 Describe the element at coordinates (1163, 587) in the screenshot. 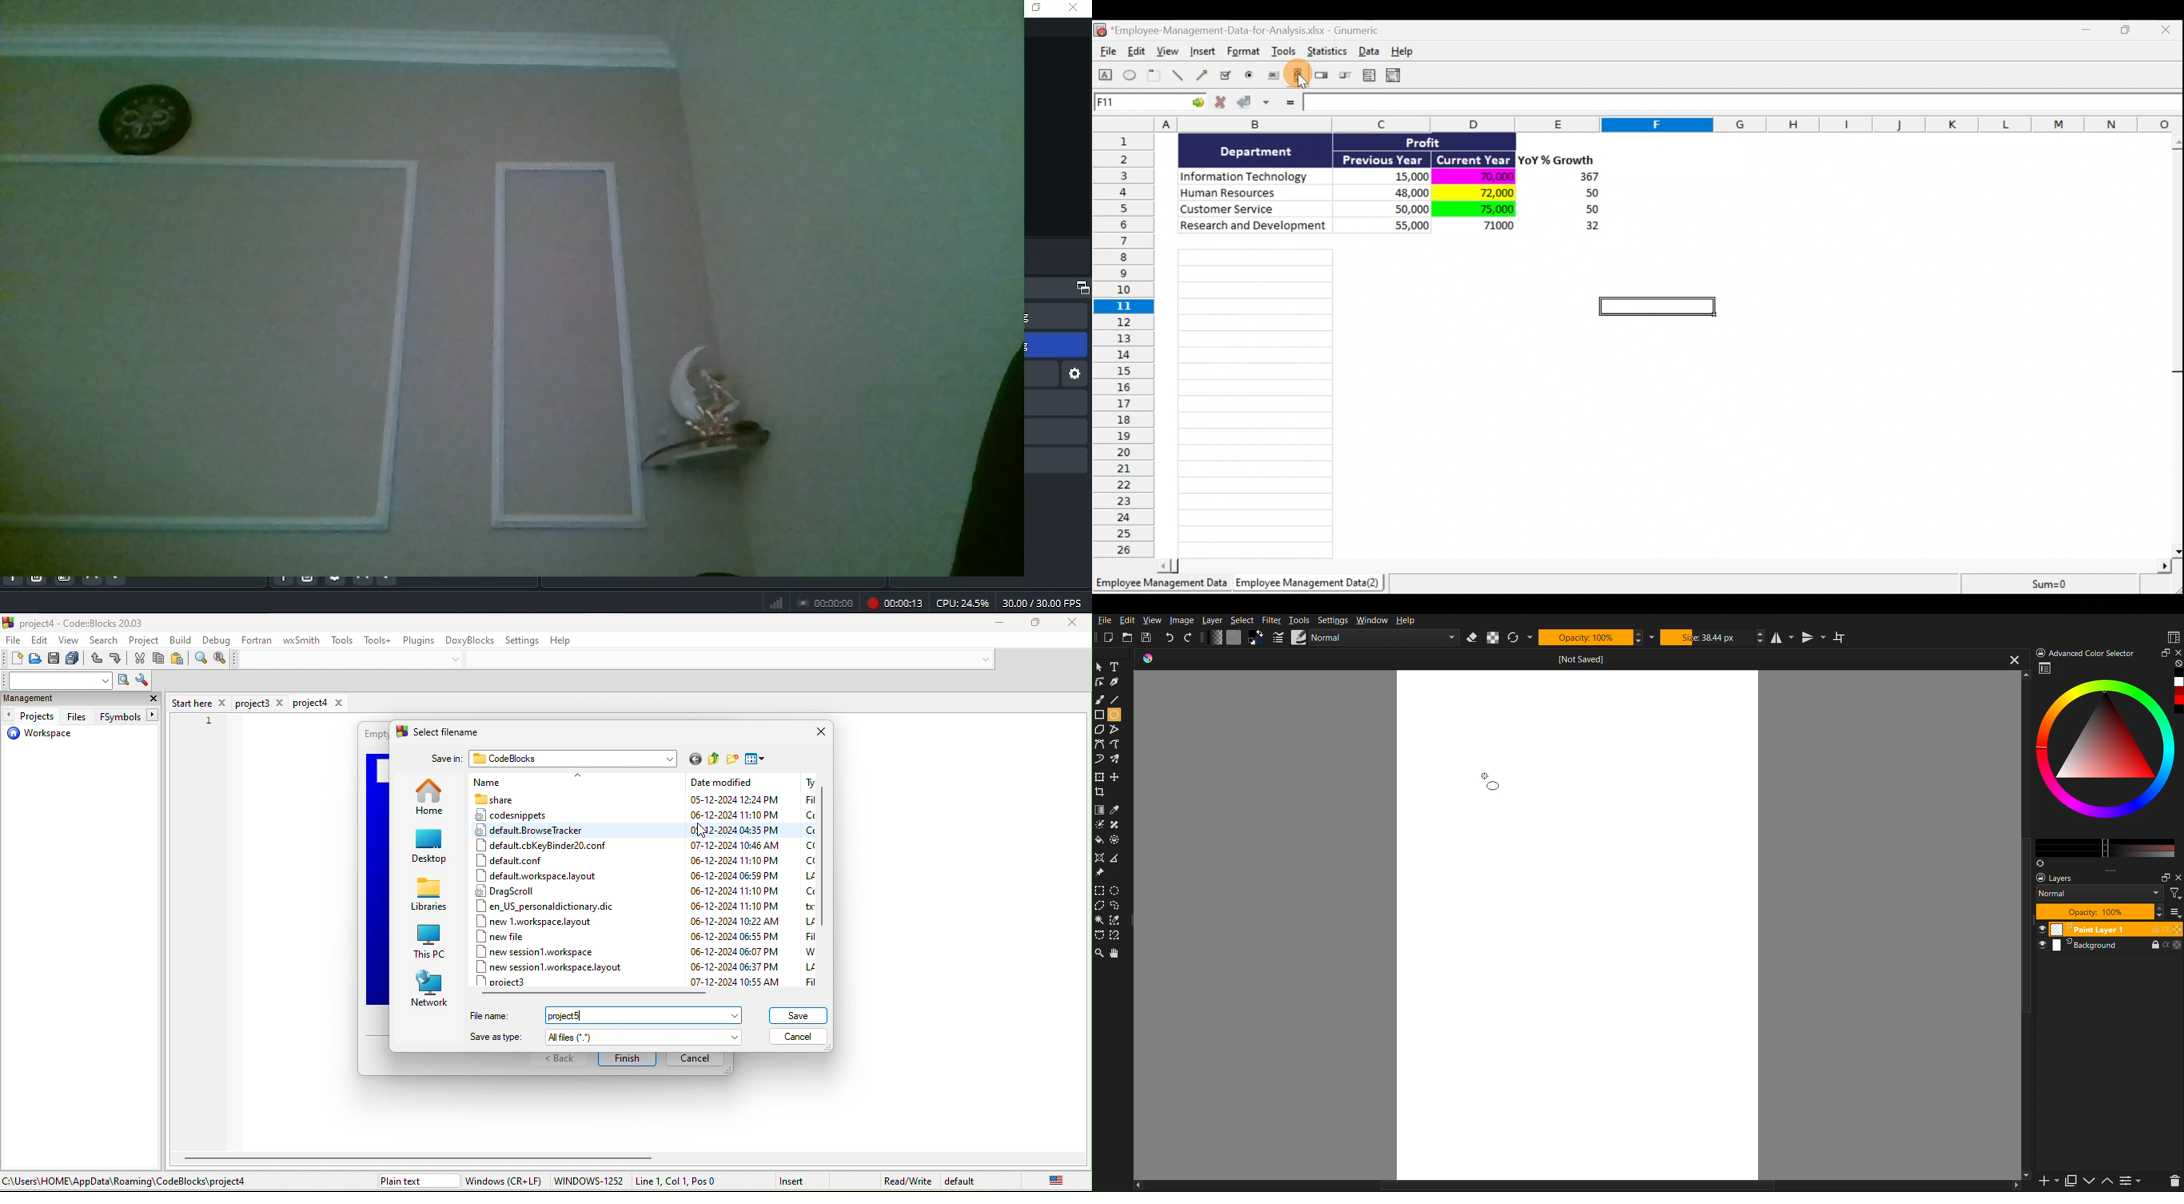

I see `Sheet 1` at that location.